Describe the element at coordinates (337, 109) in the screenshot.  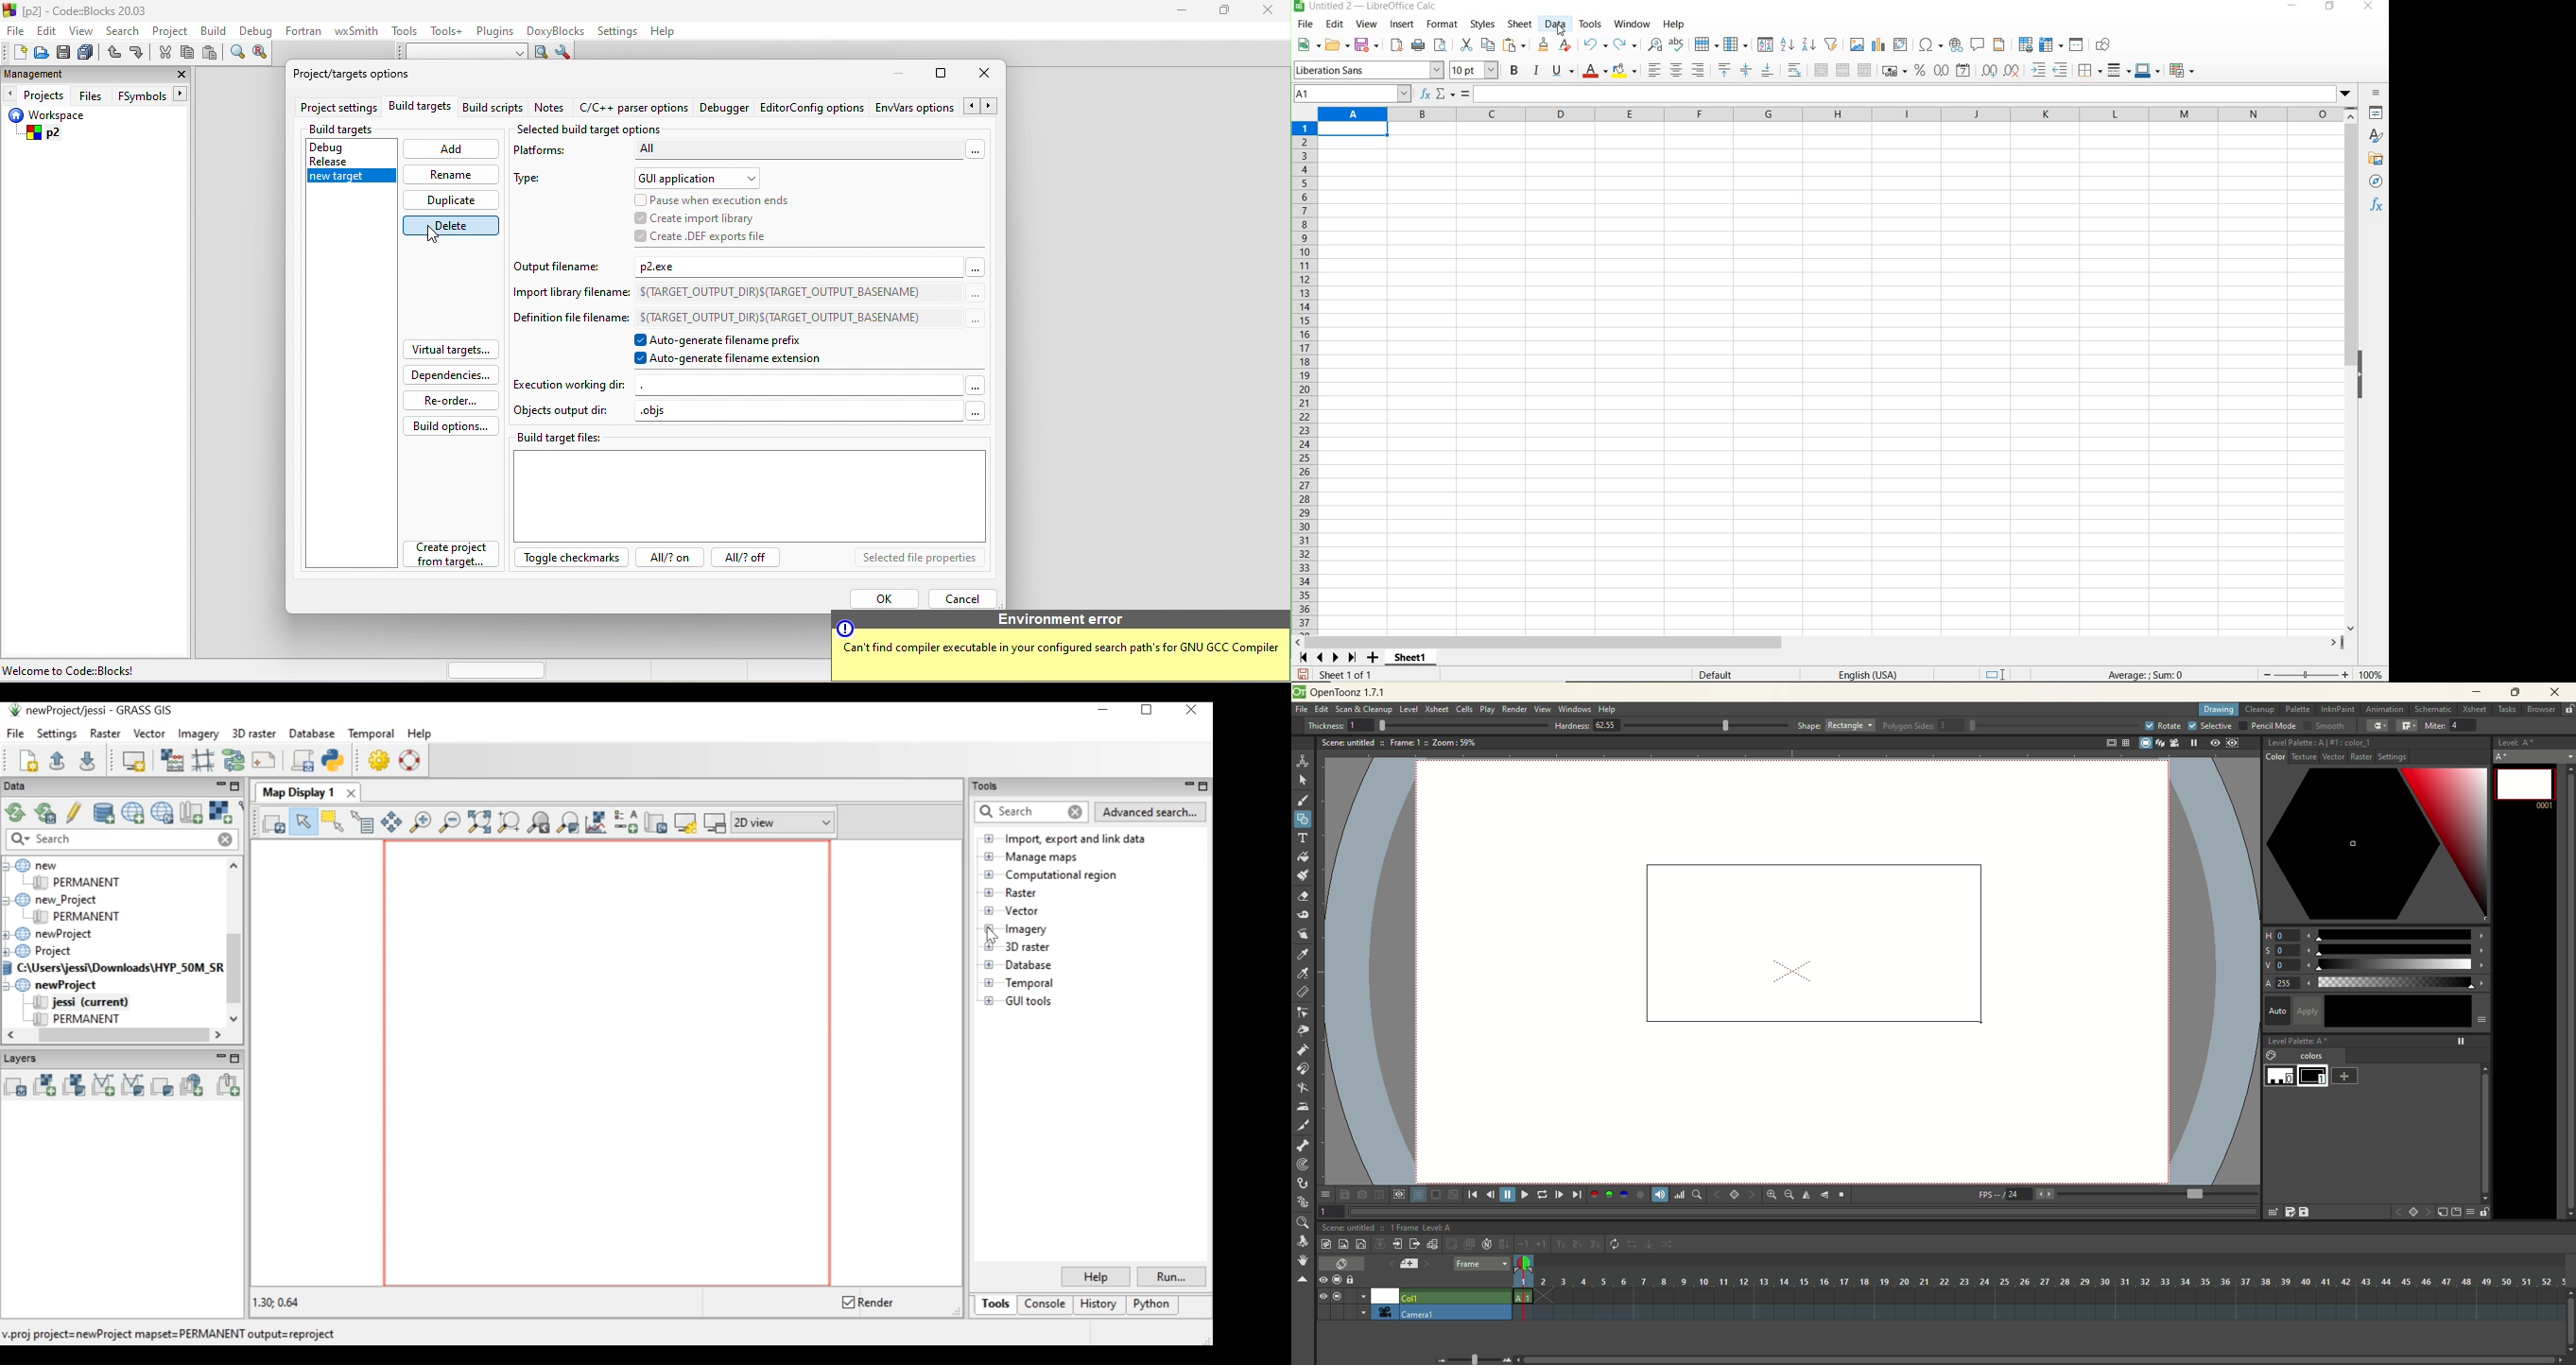
I see `project settings` at that location.